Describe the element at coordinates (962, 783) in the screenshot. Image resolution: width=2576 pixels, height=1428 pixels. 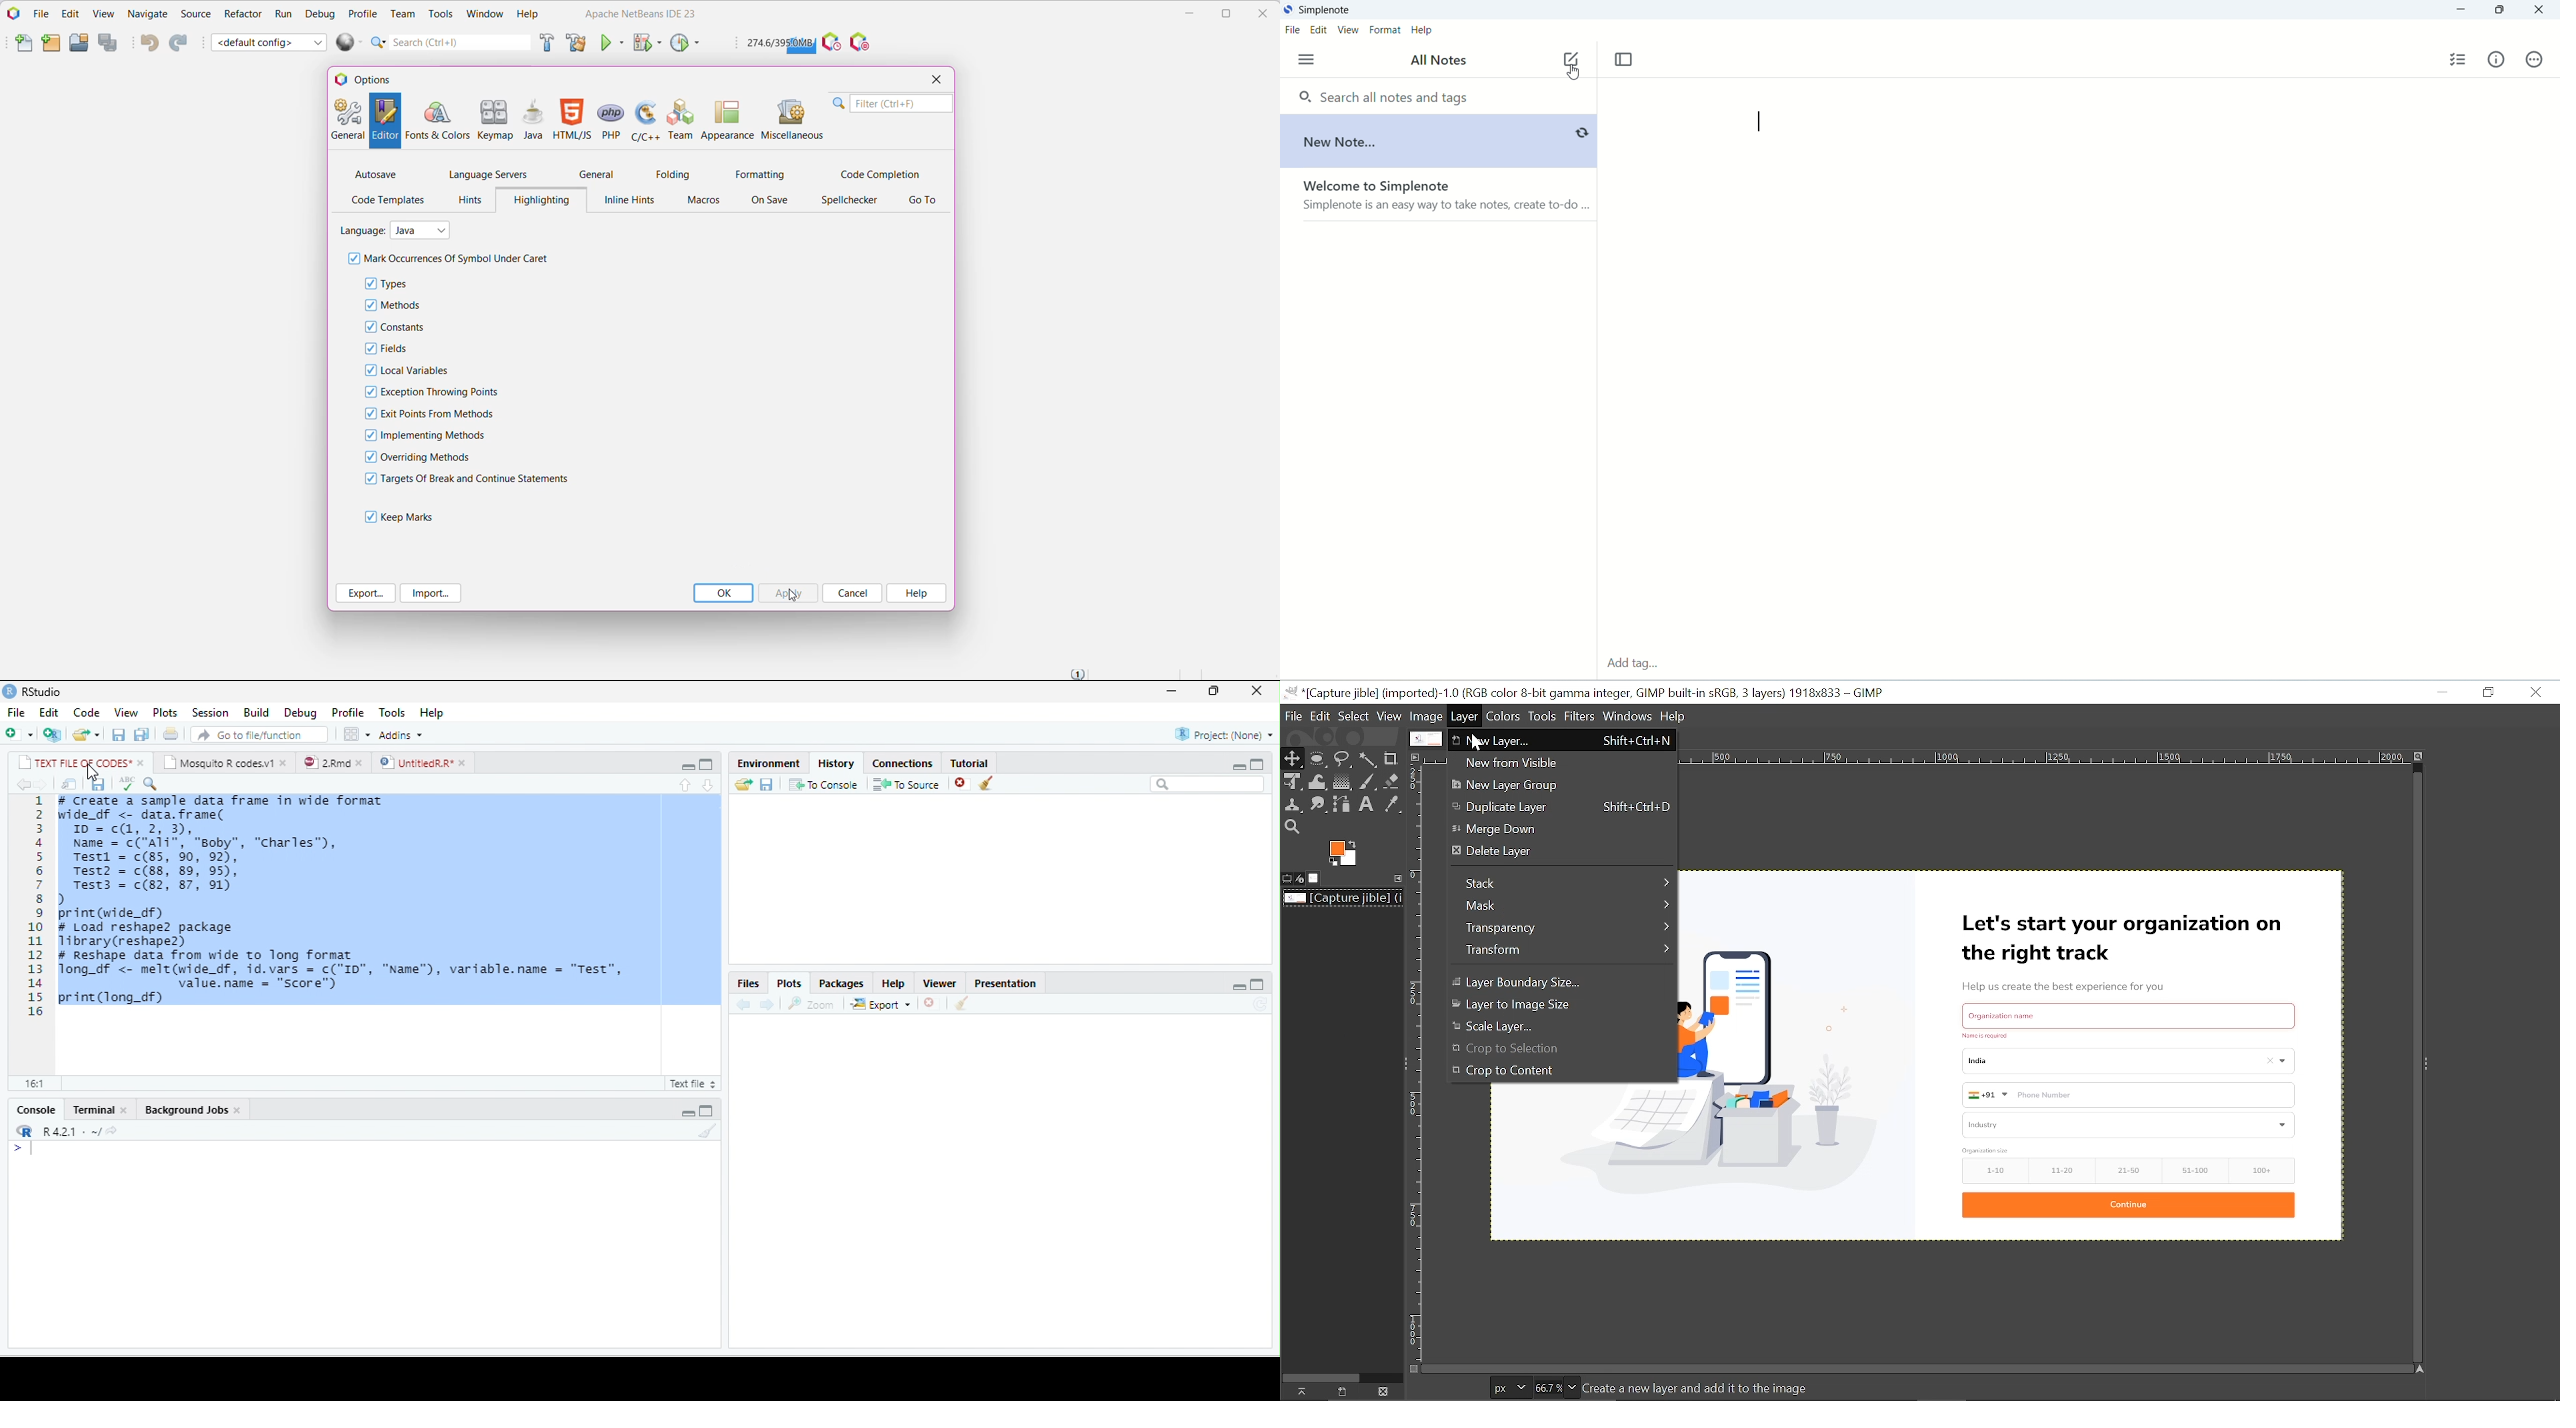
I see `close file` at that location.